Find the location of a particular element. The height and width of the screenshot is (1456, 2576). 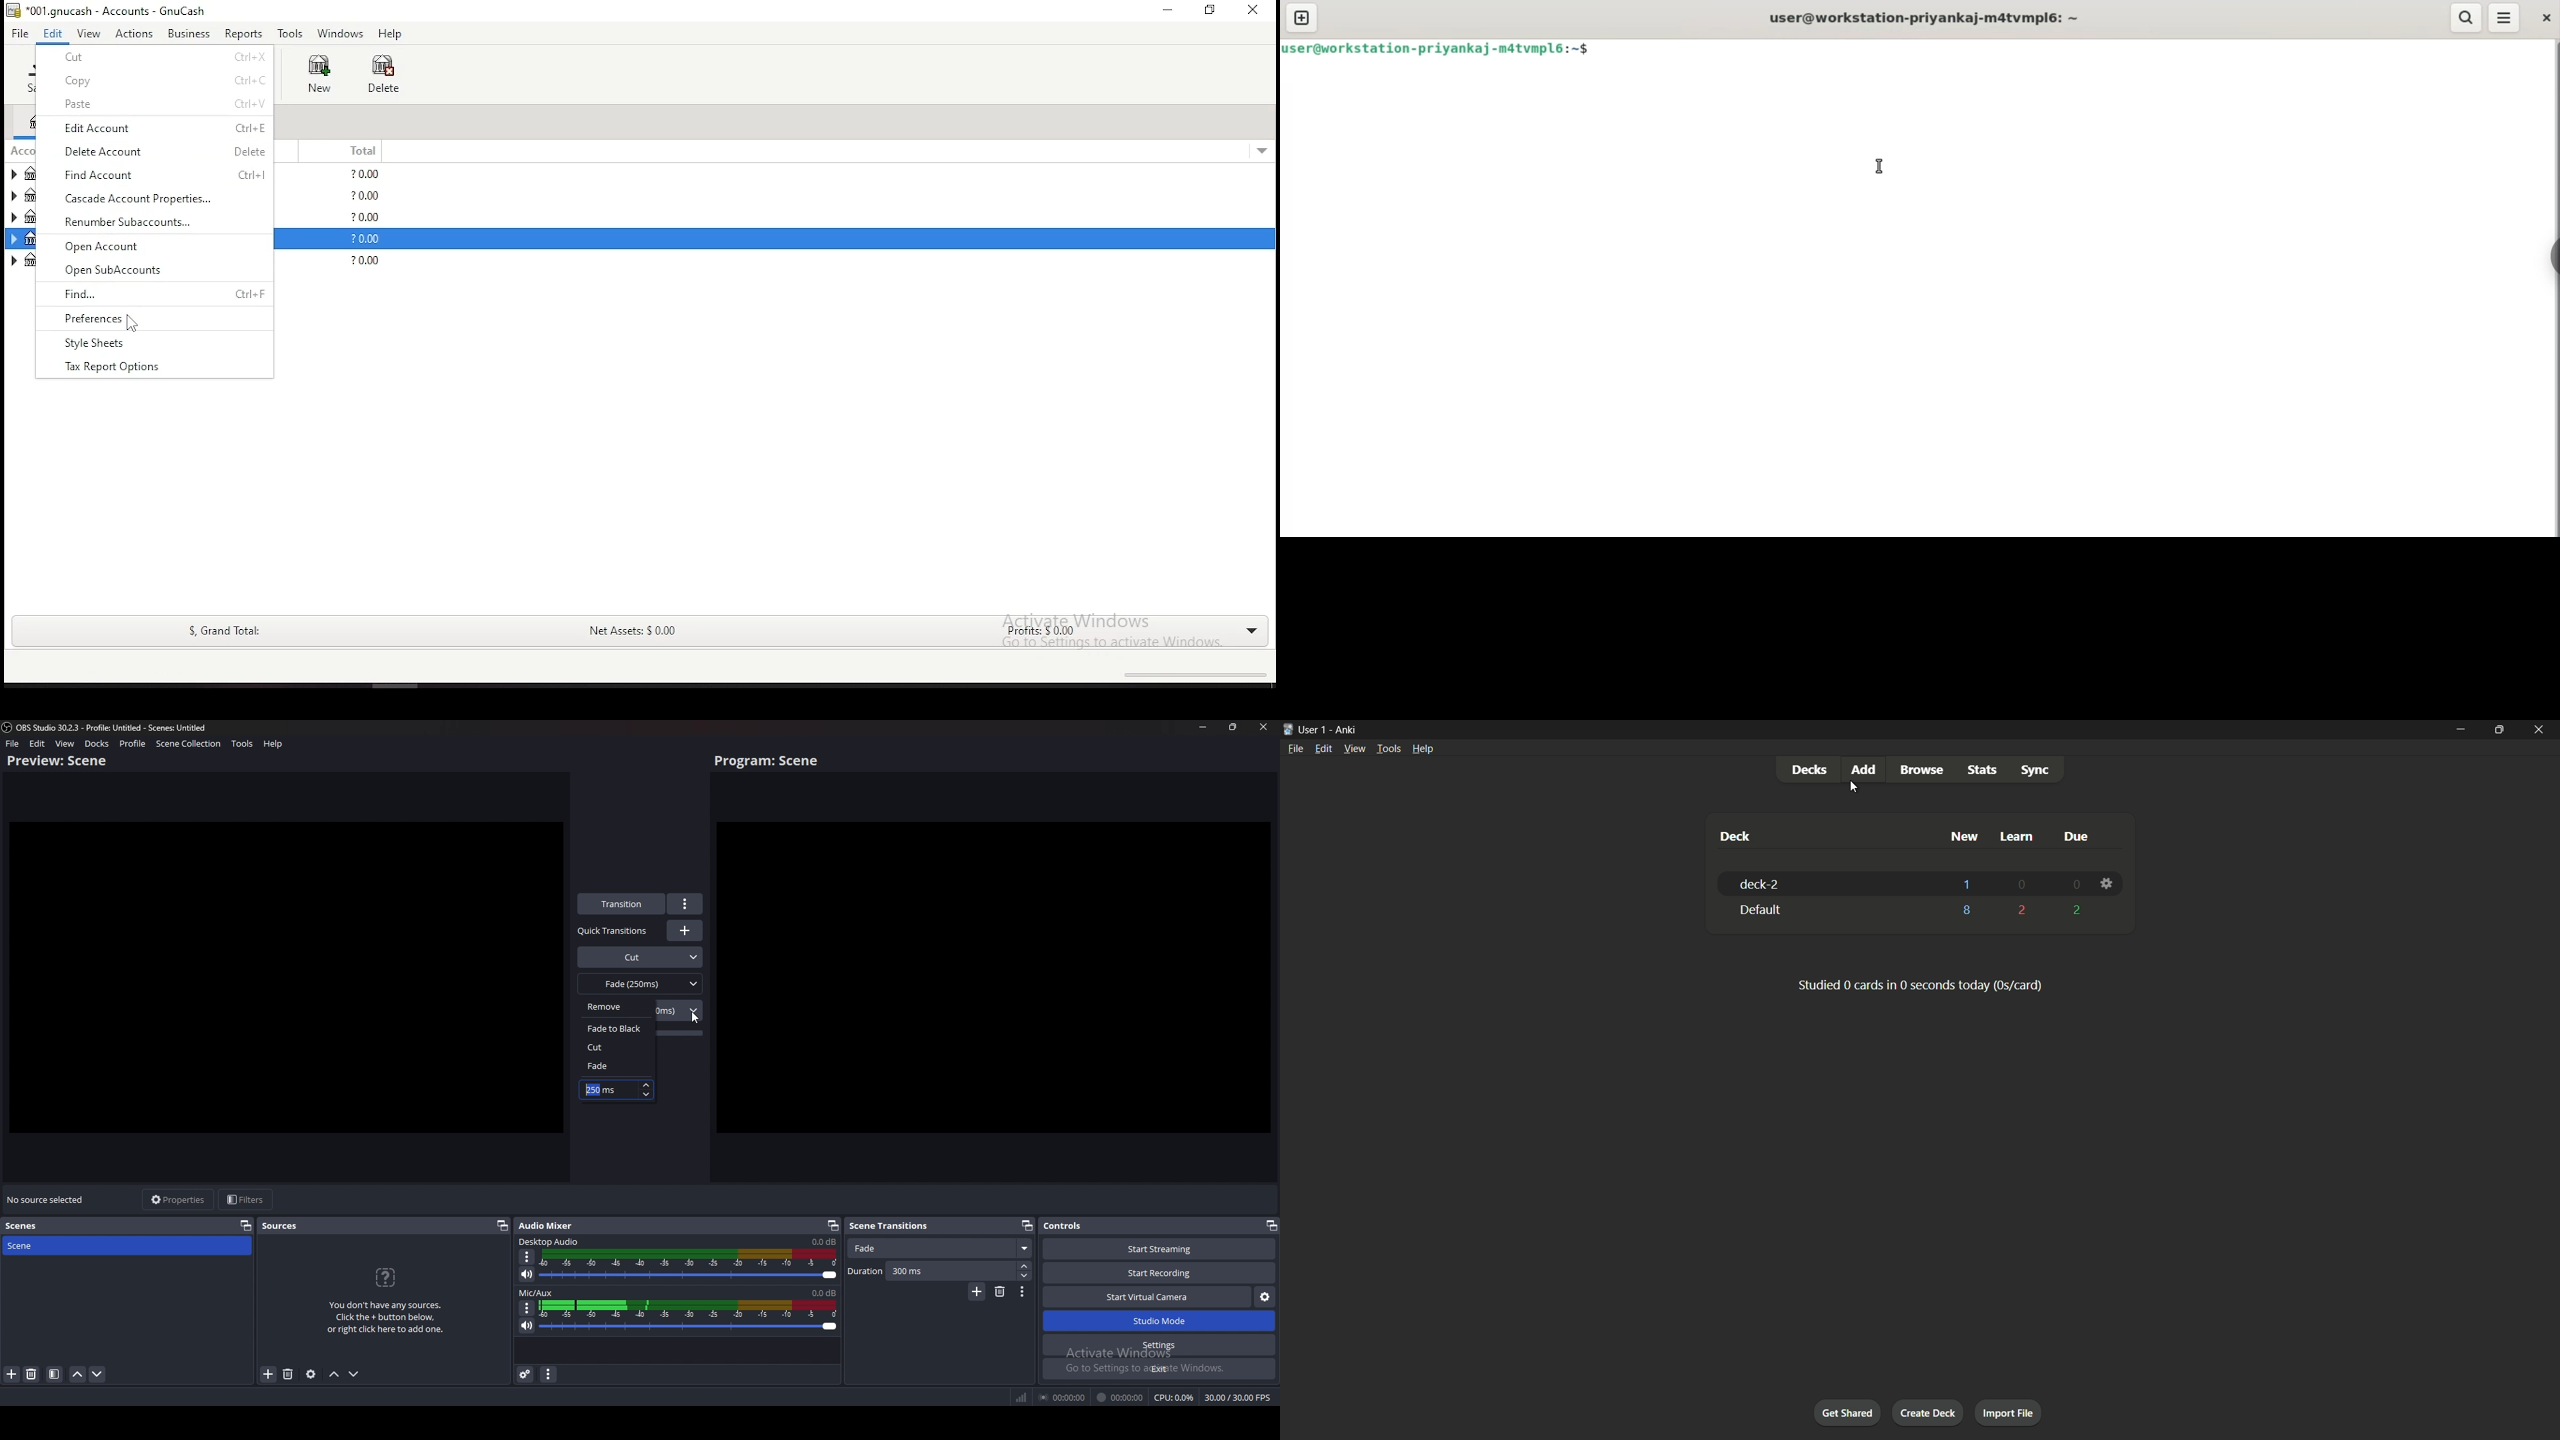

move scene up is located at coordinates (78, 1375).